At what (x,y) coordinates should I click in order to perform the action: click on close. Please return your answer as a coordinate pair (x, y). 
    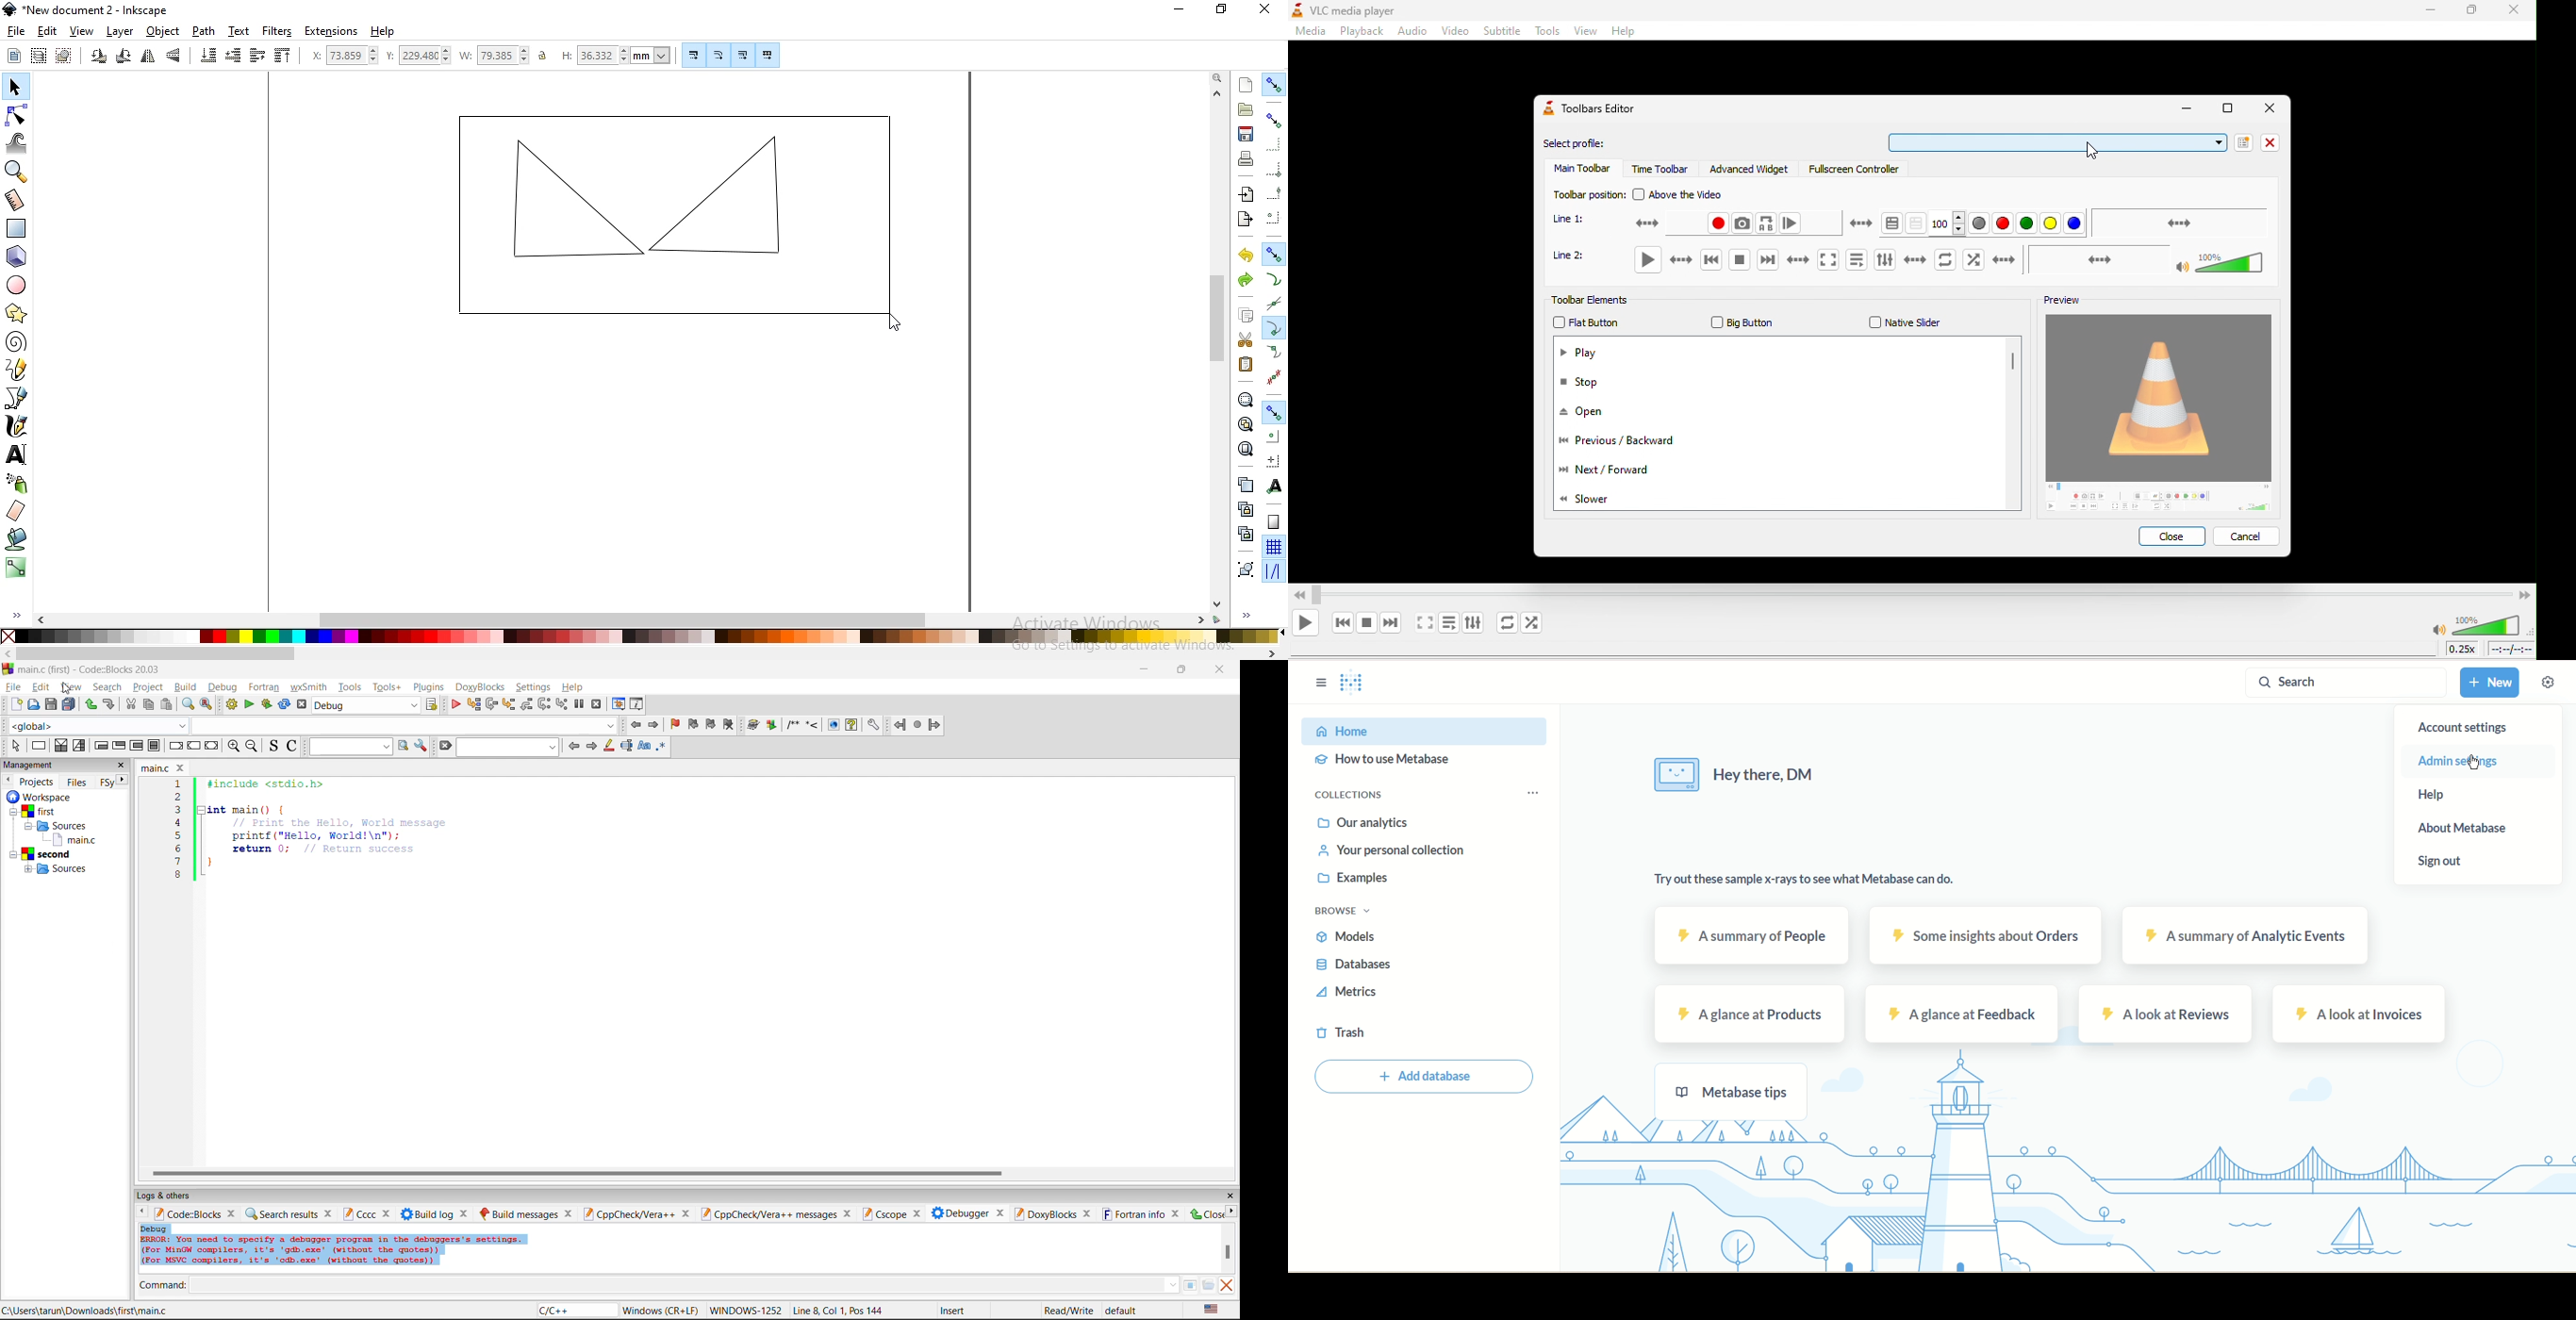
    Looking at the image, I should click on (2515, 11).